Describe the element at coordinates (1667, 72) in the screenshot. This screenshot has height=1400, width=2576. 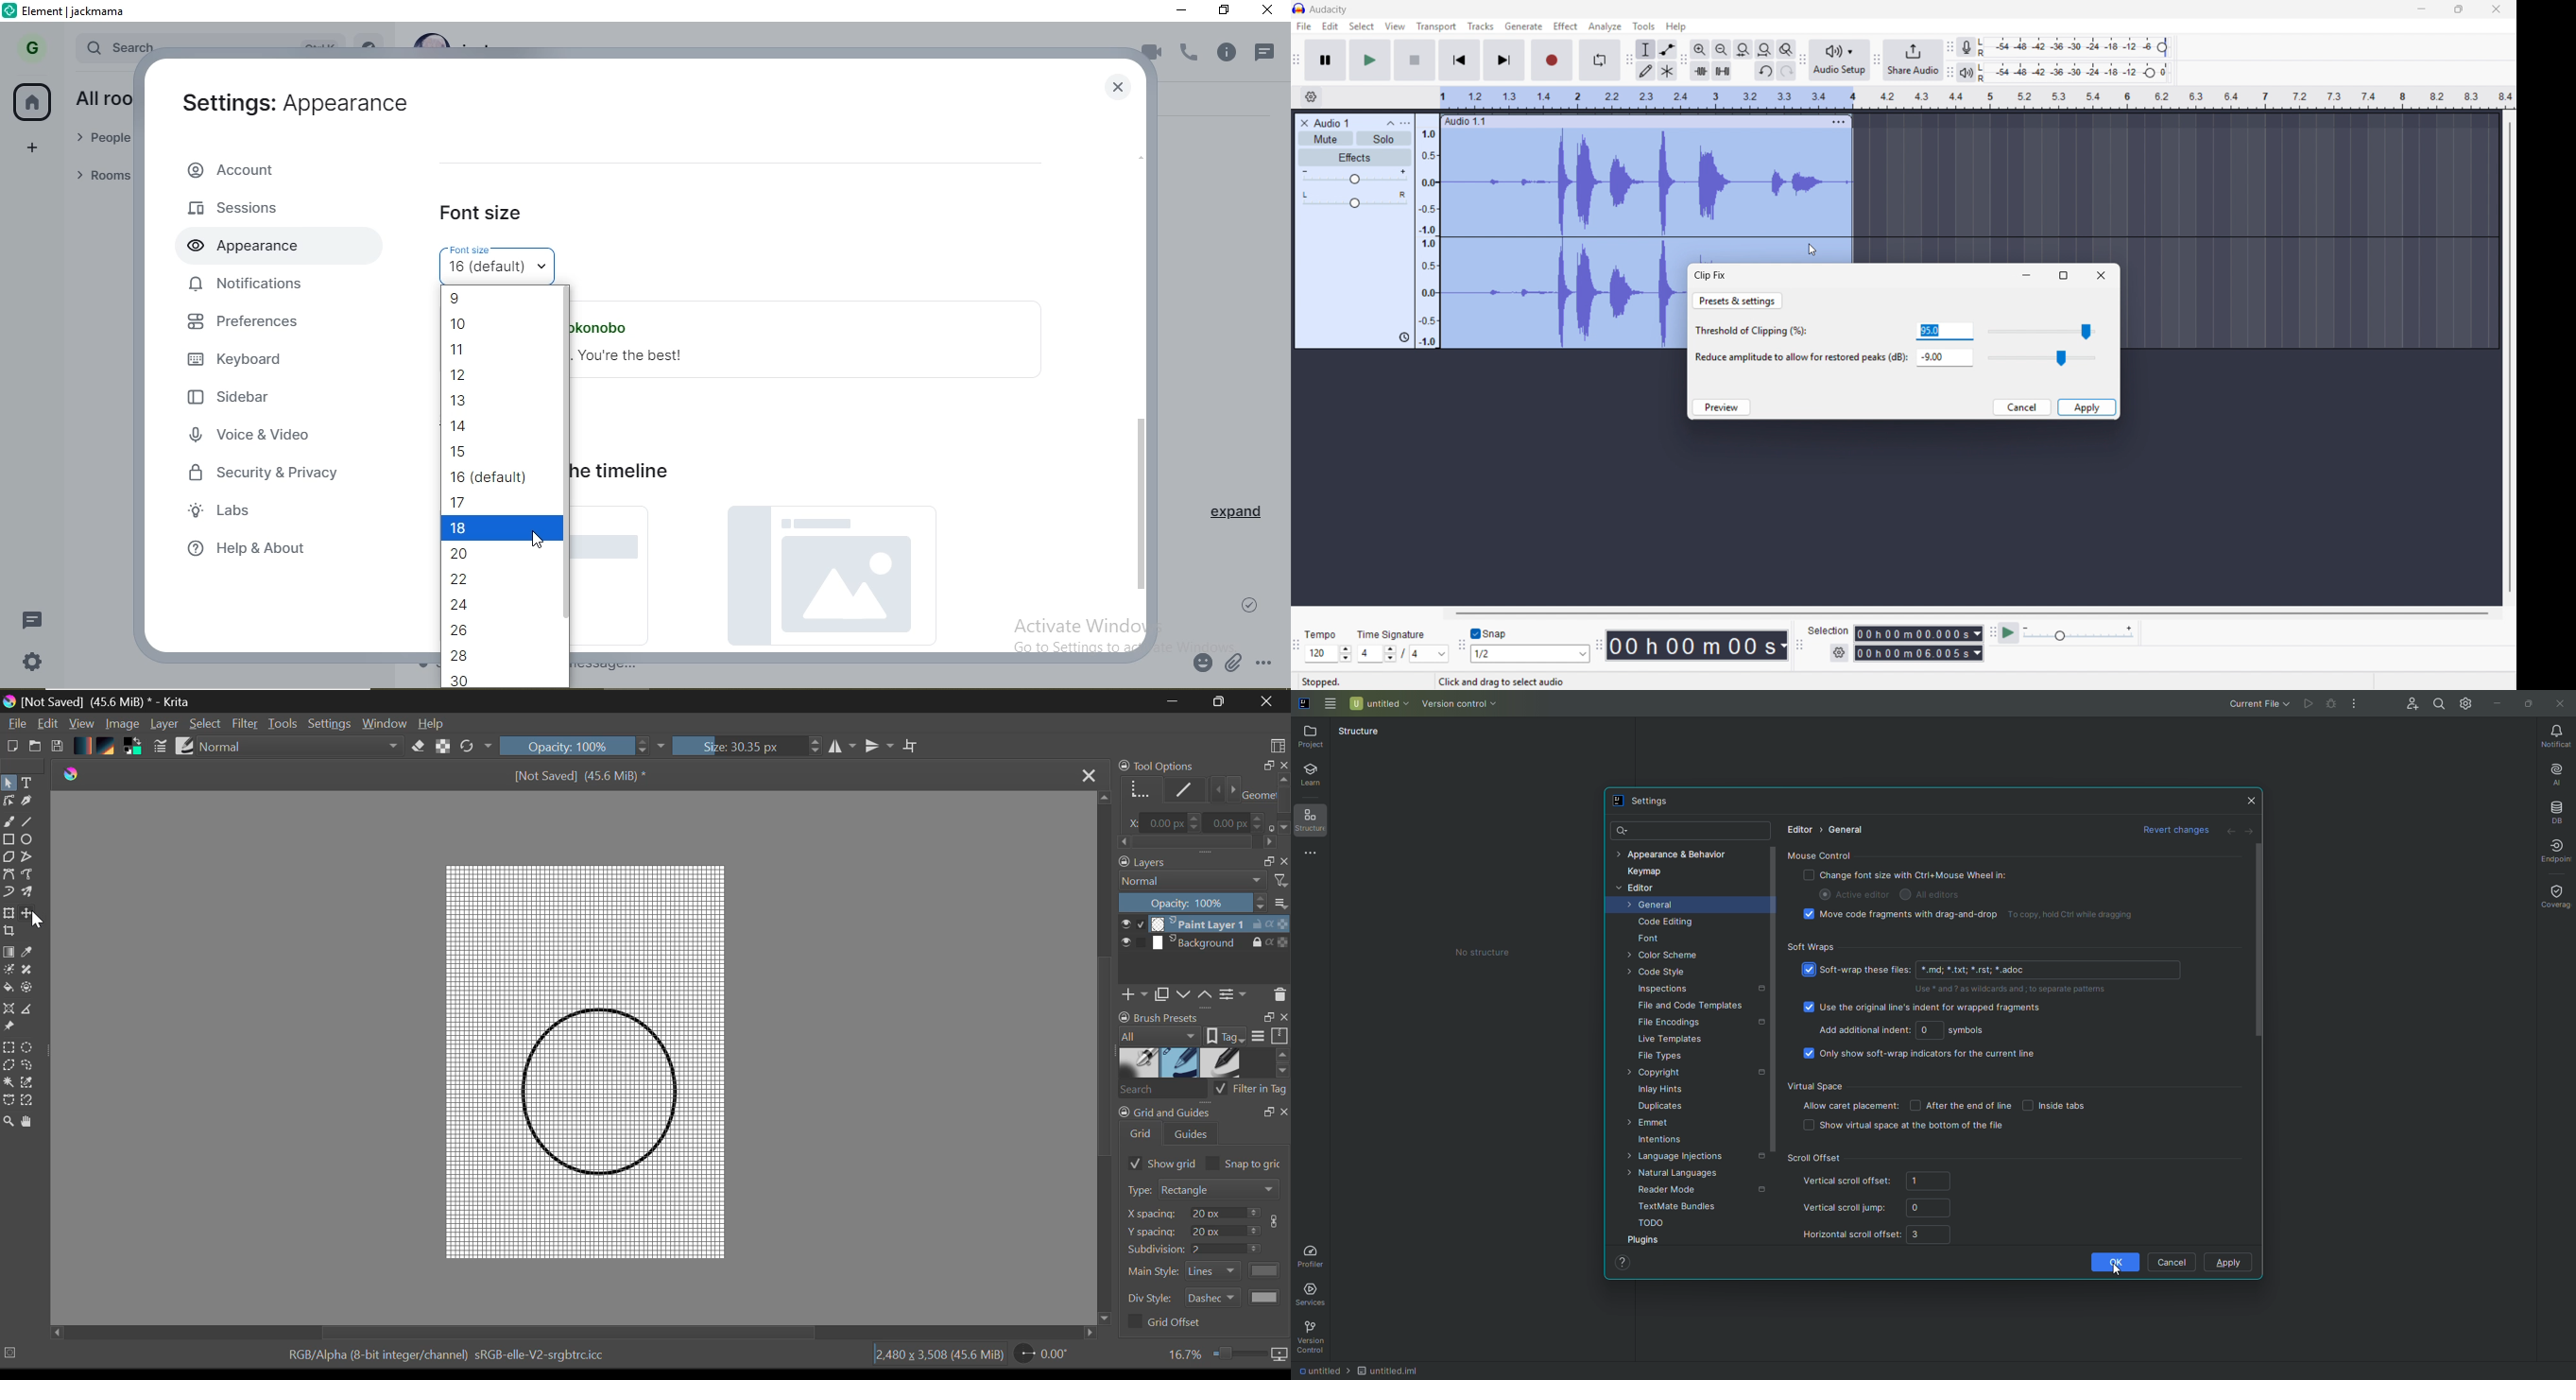
I see `Multi tool` at that location.